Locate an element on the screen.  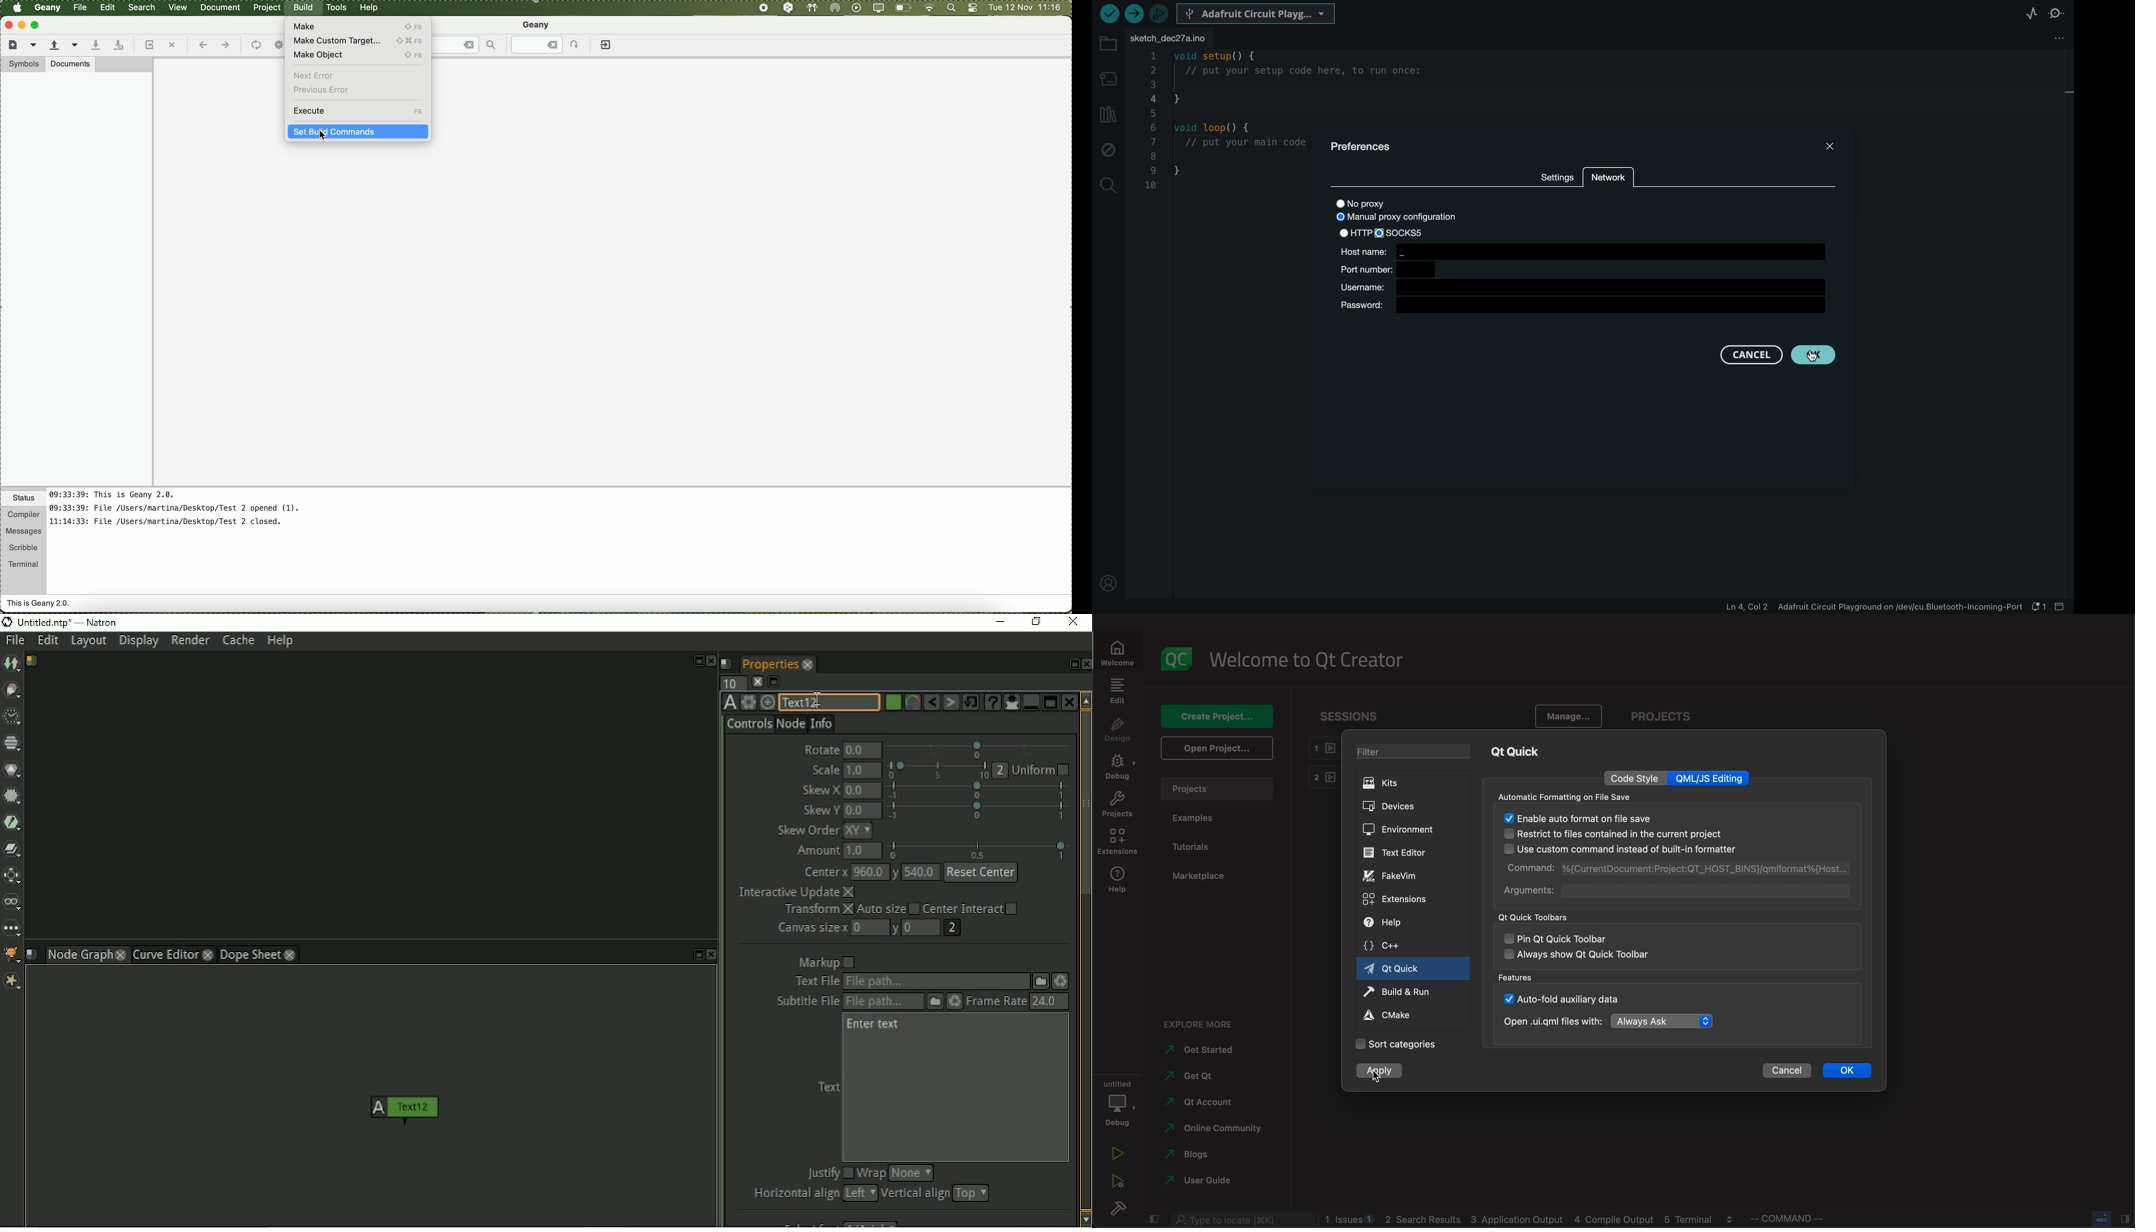
file information is located at coordinates (1863, 606).